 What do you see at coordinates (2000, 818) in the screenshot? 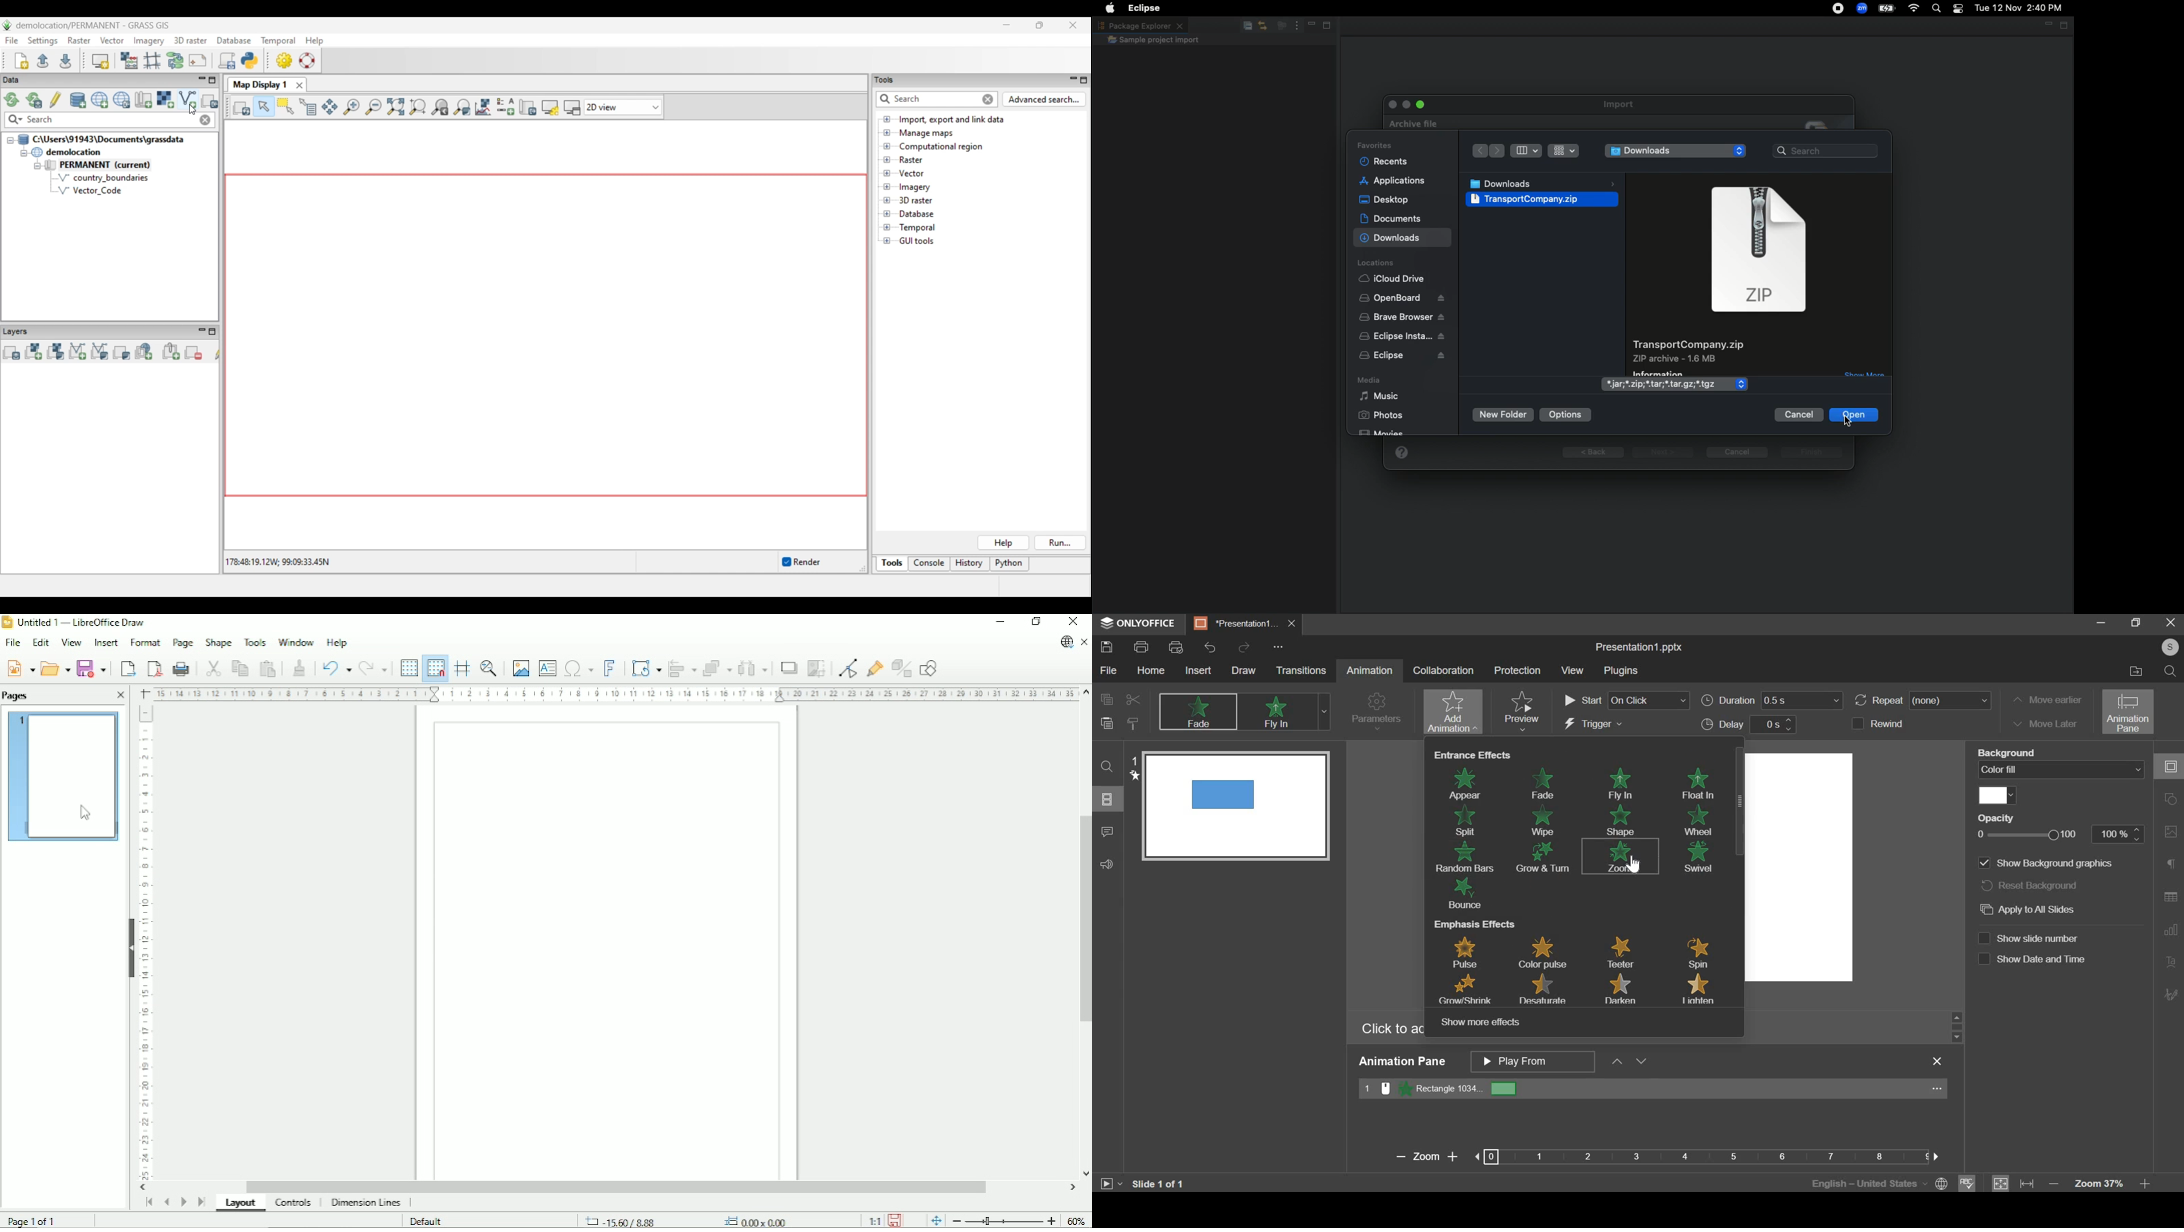
I see `Opacity` at bounding box center [2000, 818].